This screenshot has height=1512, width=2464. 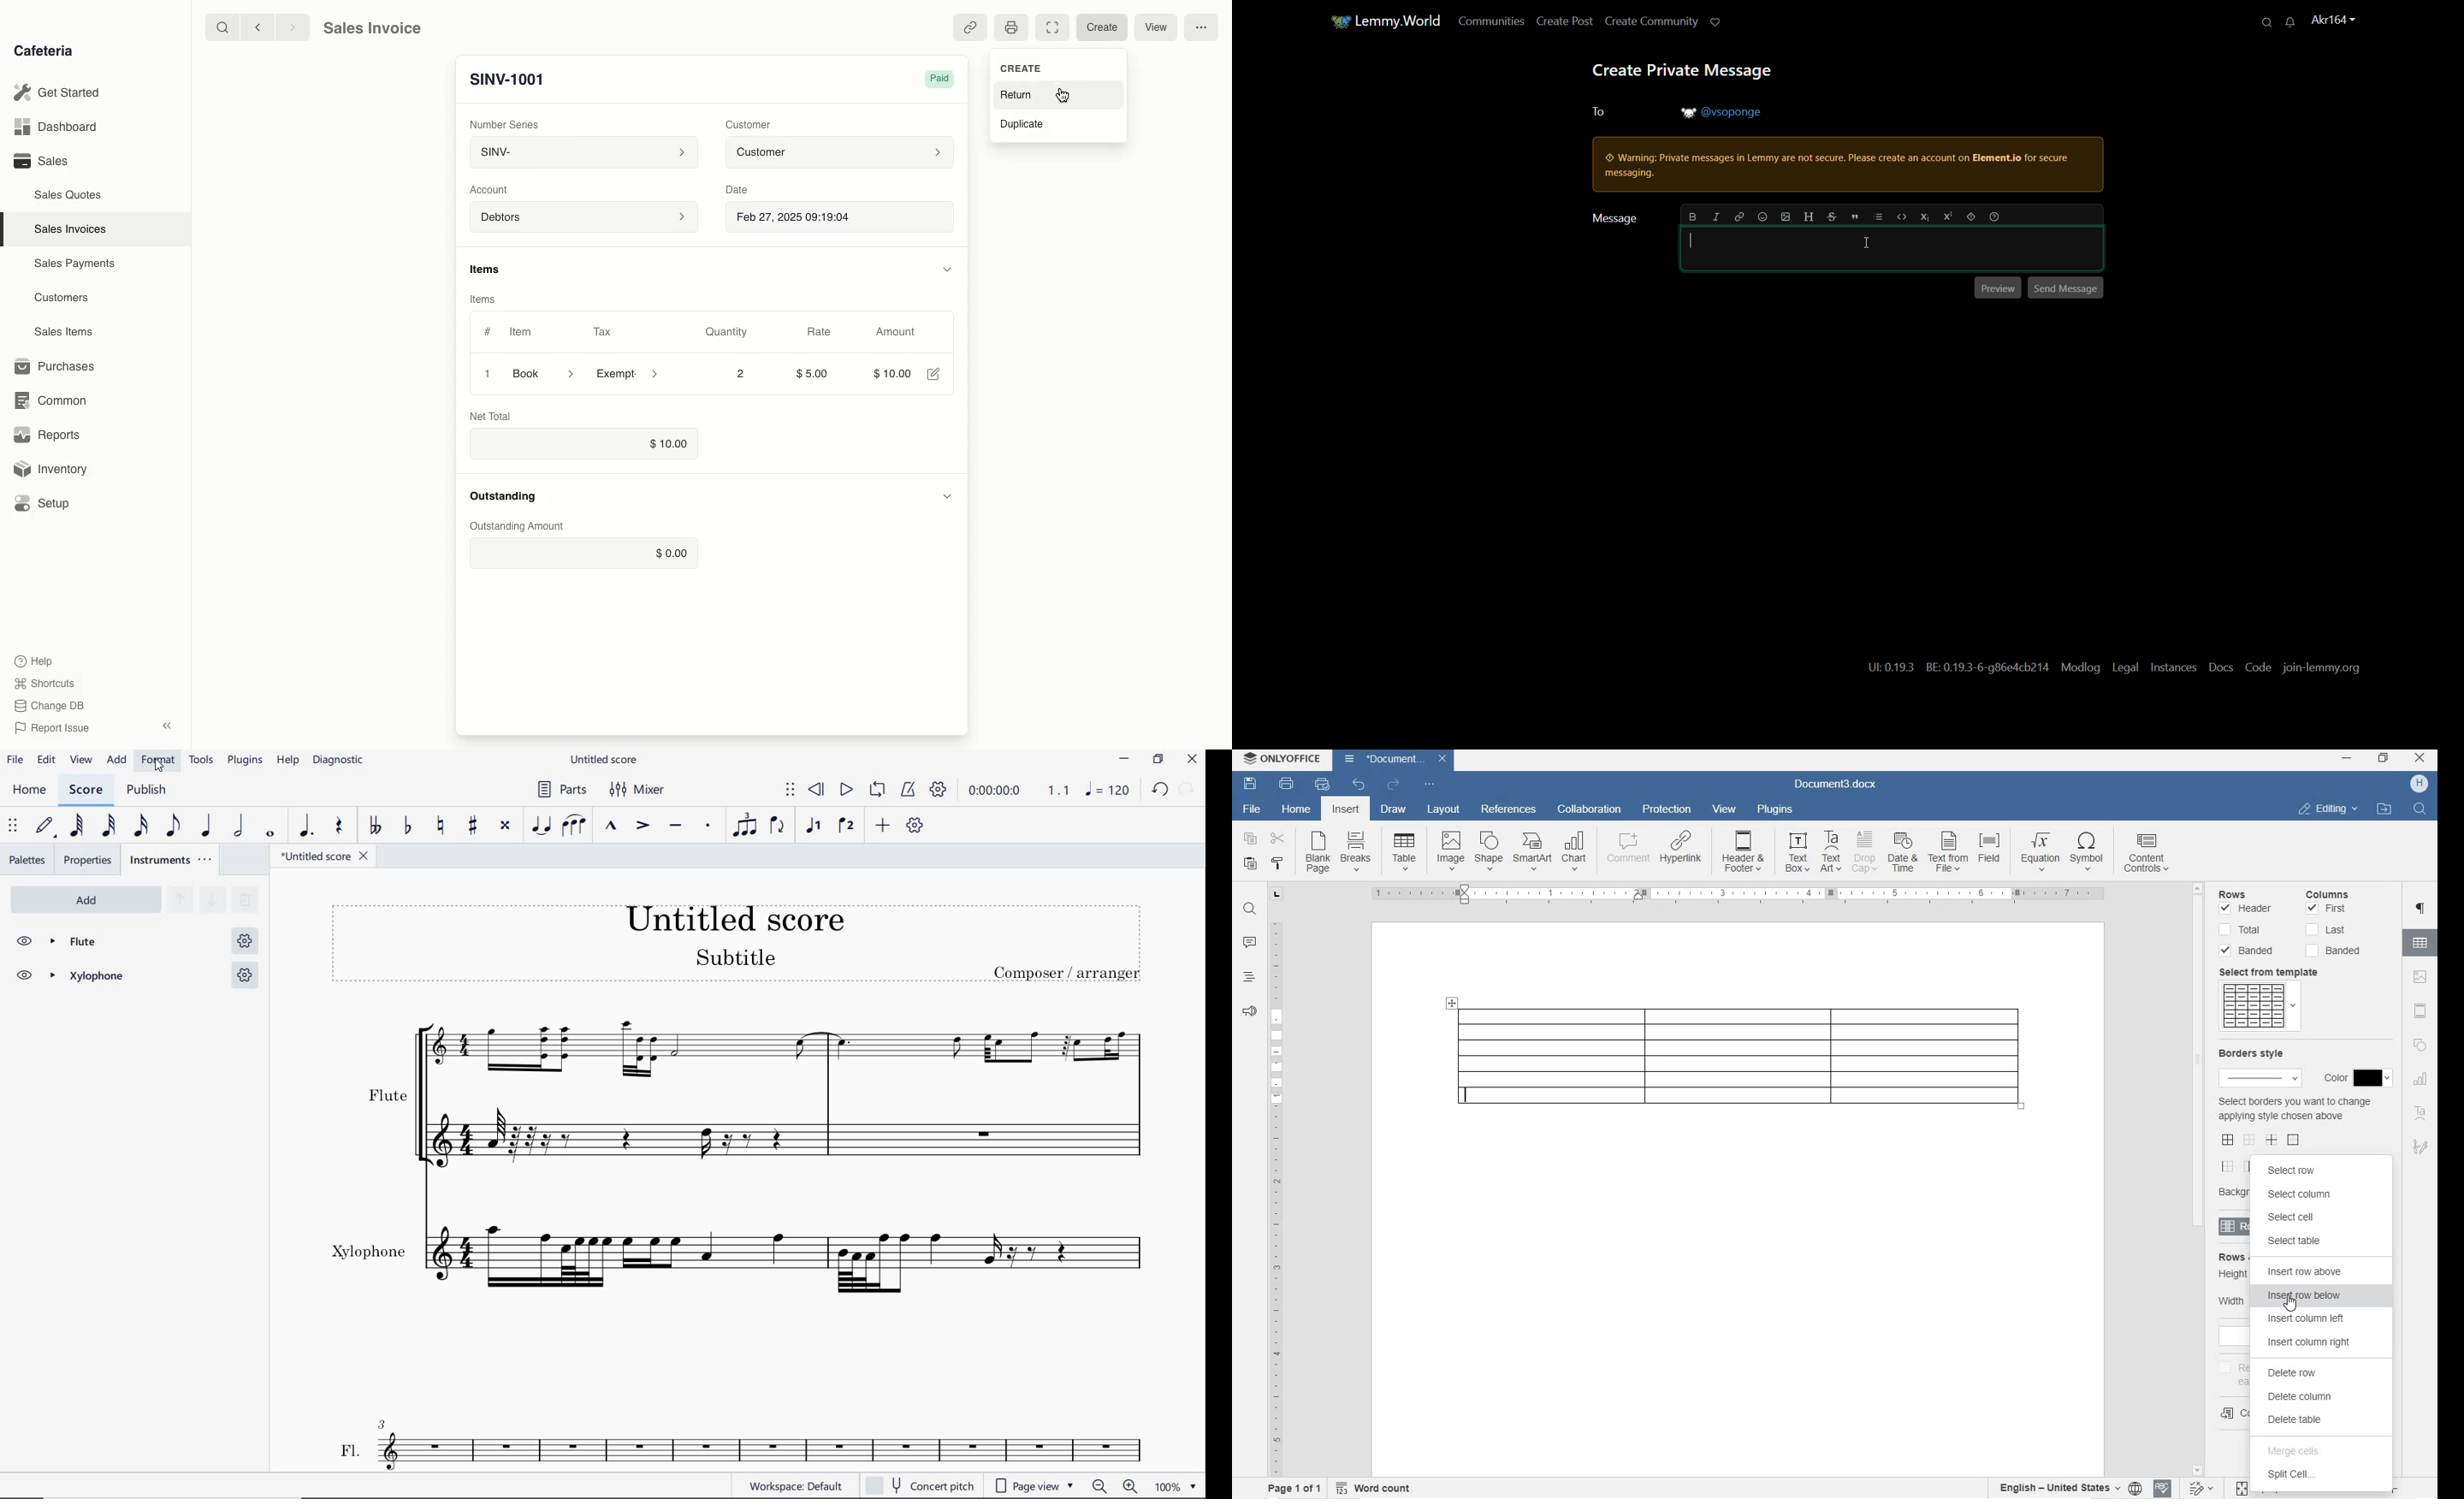 I want to click on cursor, so click(x=1065, y=97).